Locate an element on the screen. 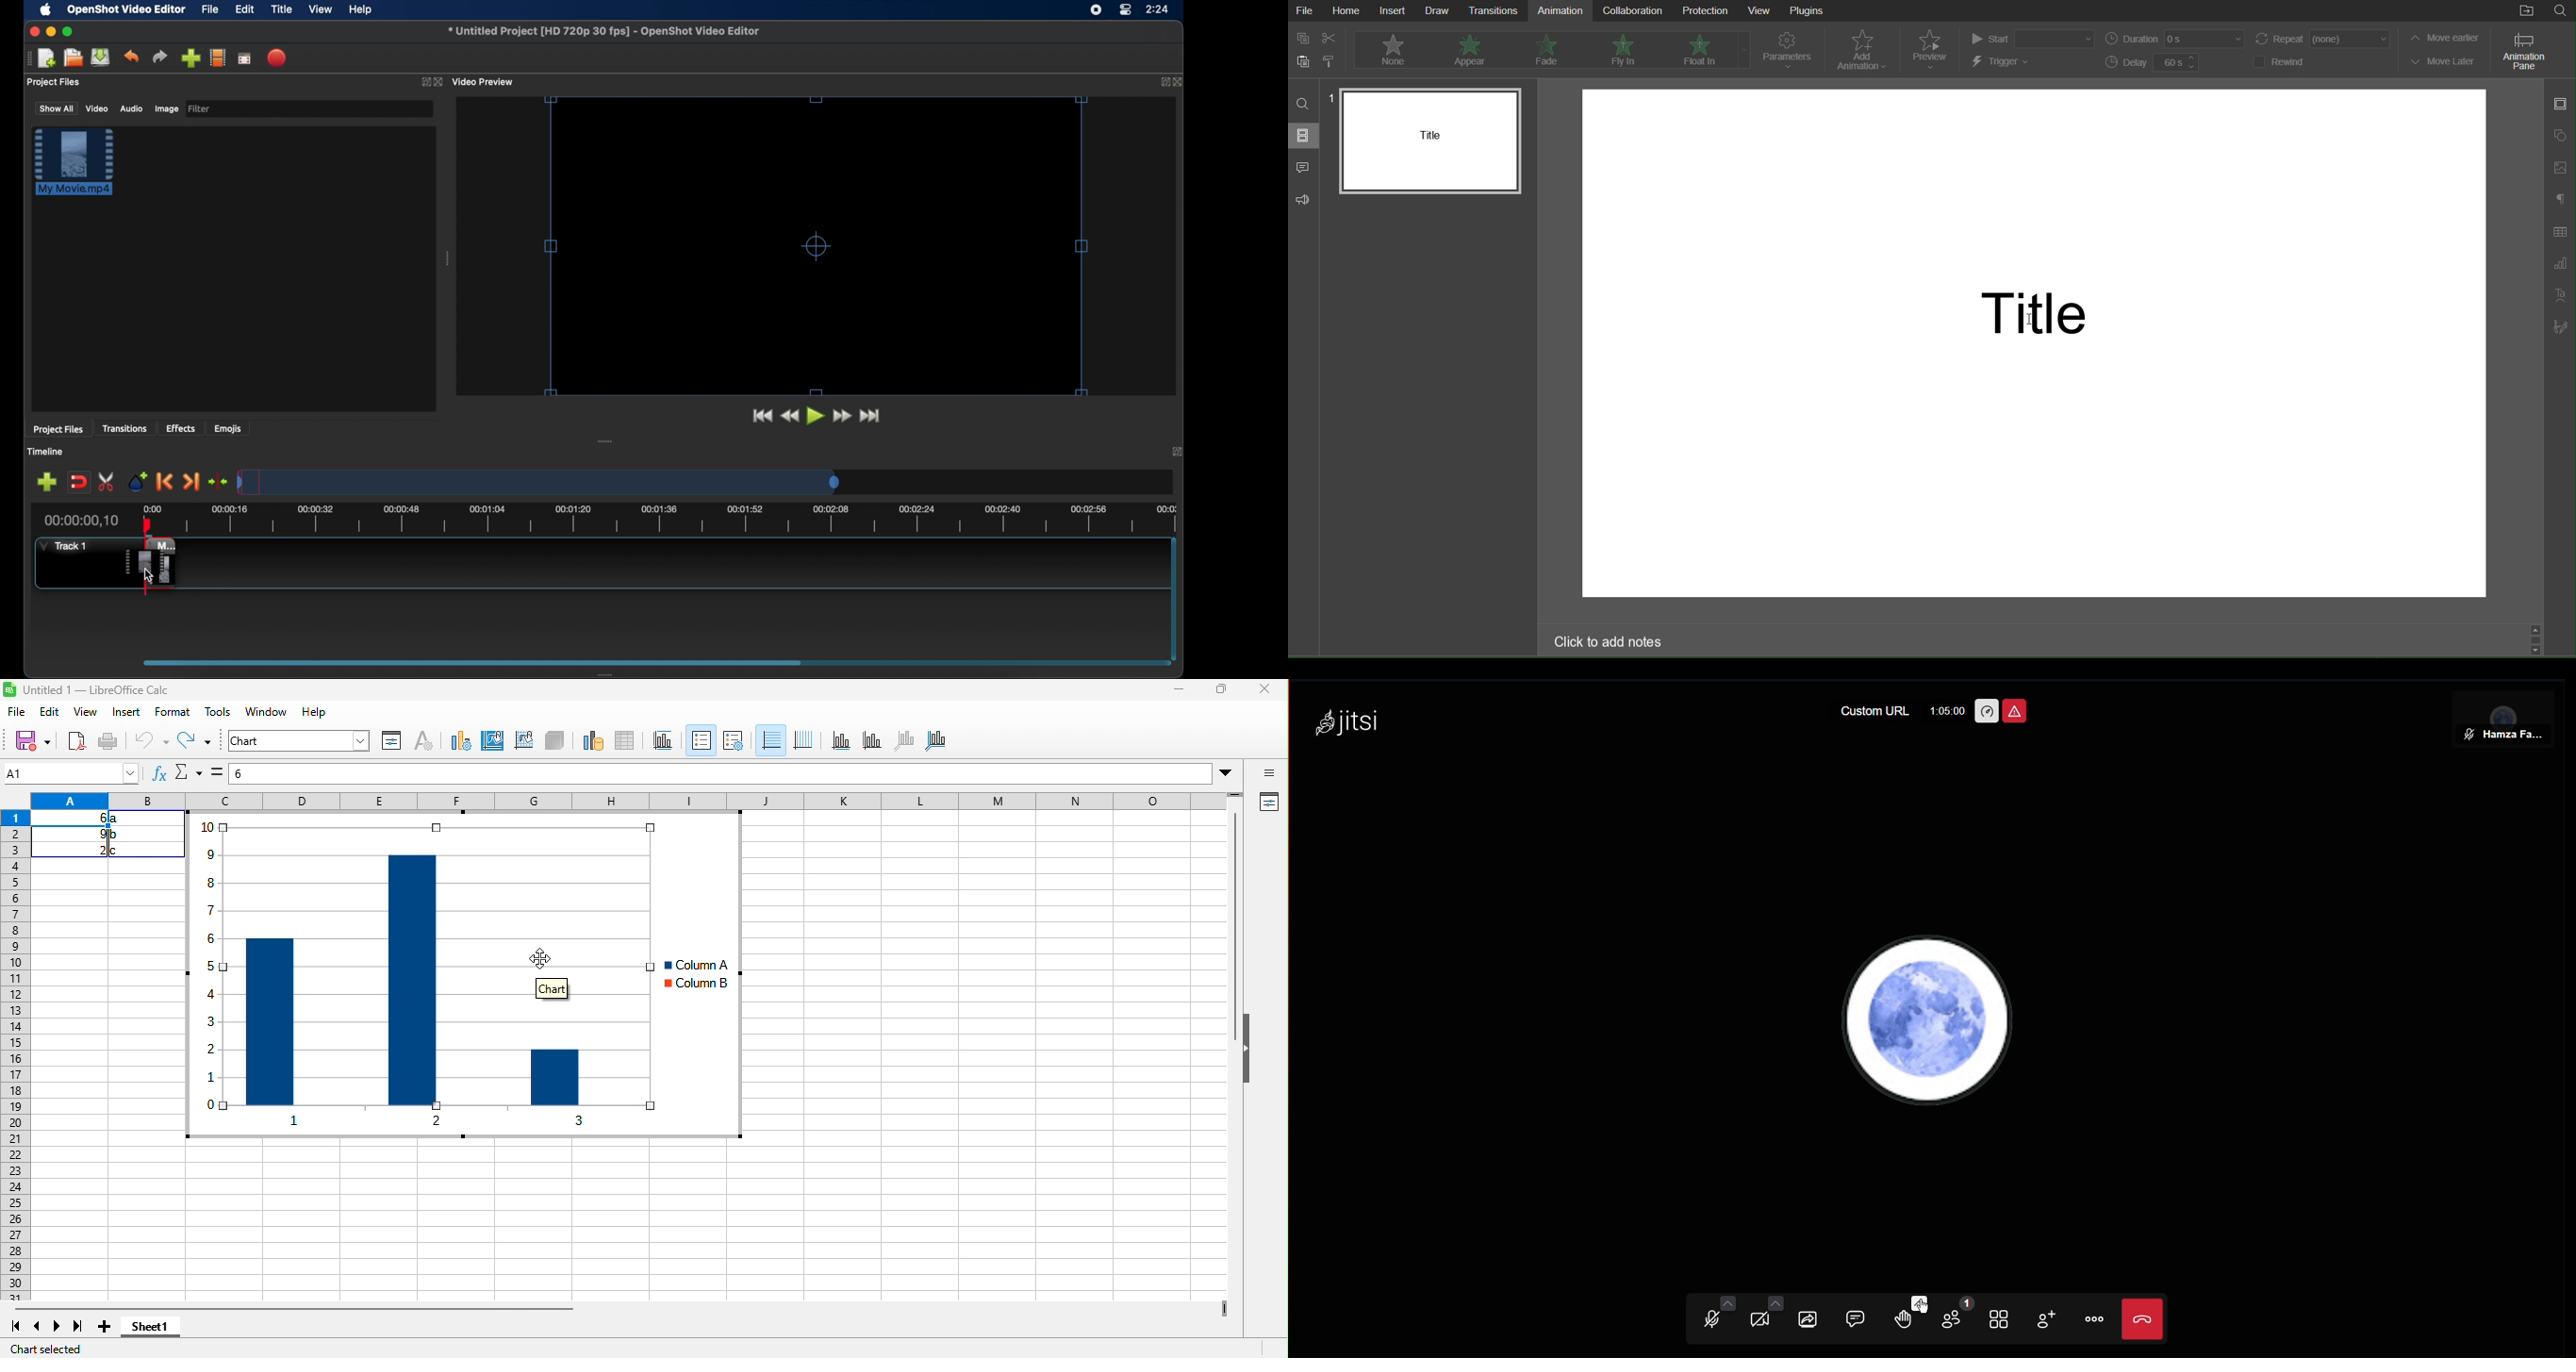 Image resolution: width=2576 pixels, height=1372 pixels. columnA is located at coordinates (689, 964).